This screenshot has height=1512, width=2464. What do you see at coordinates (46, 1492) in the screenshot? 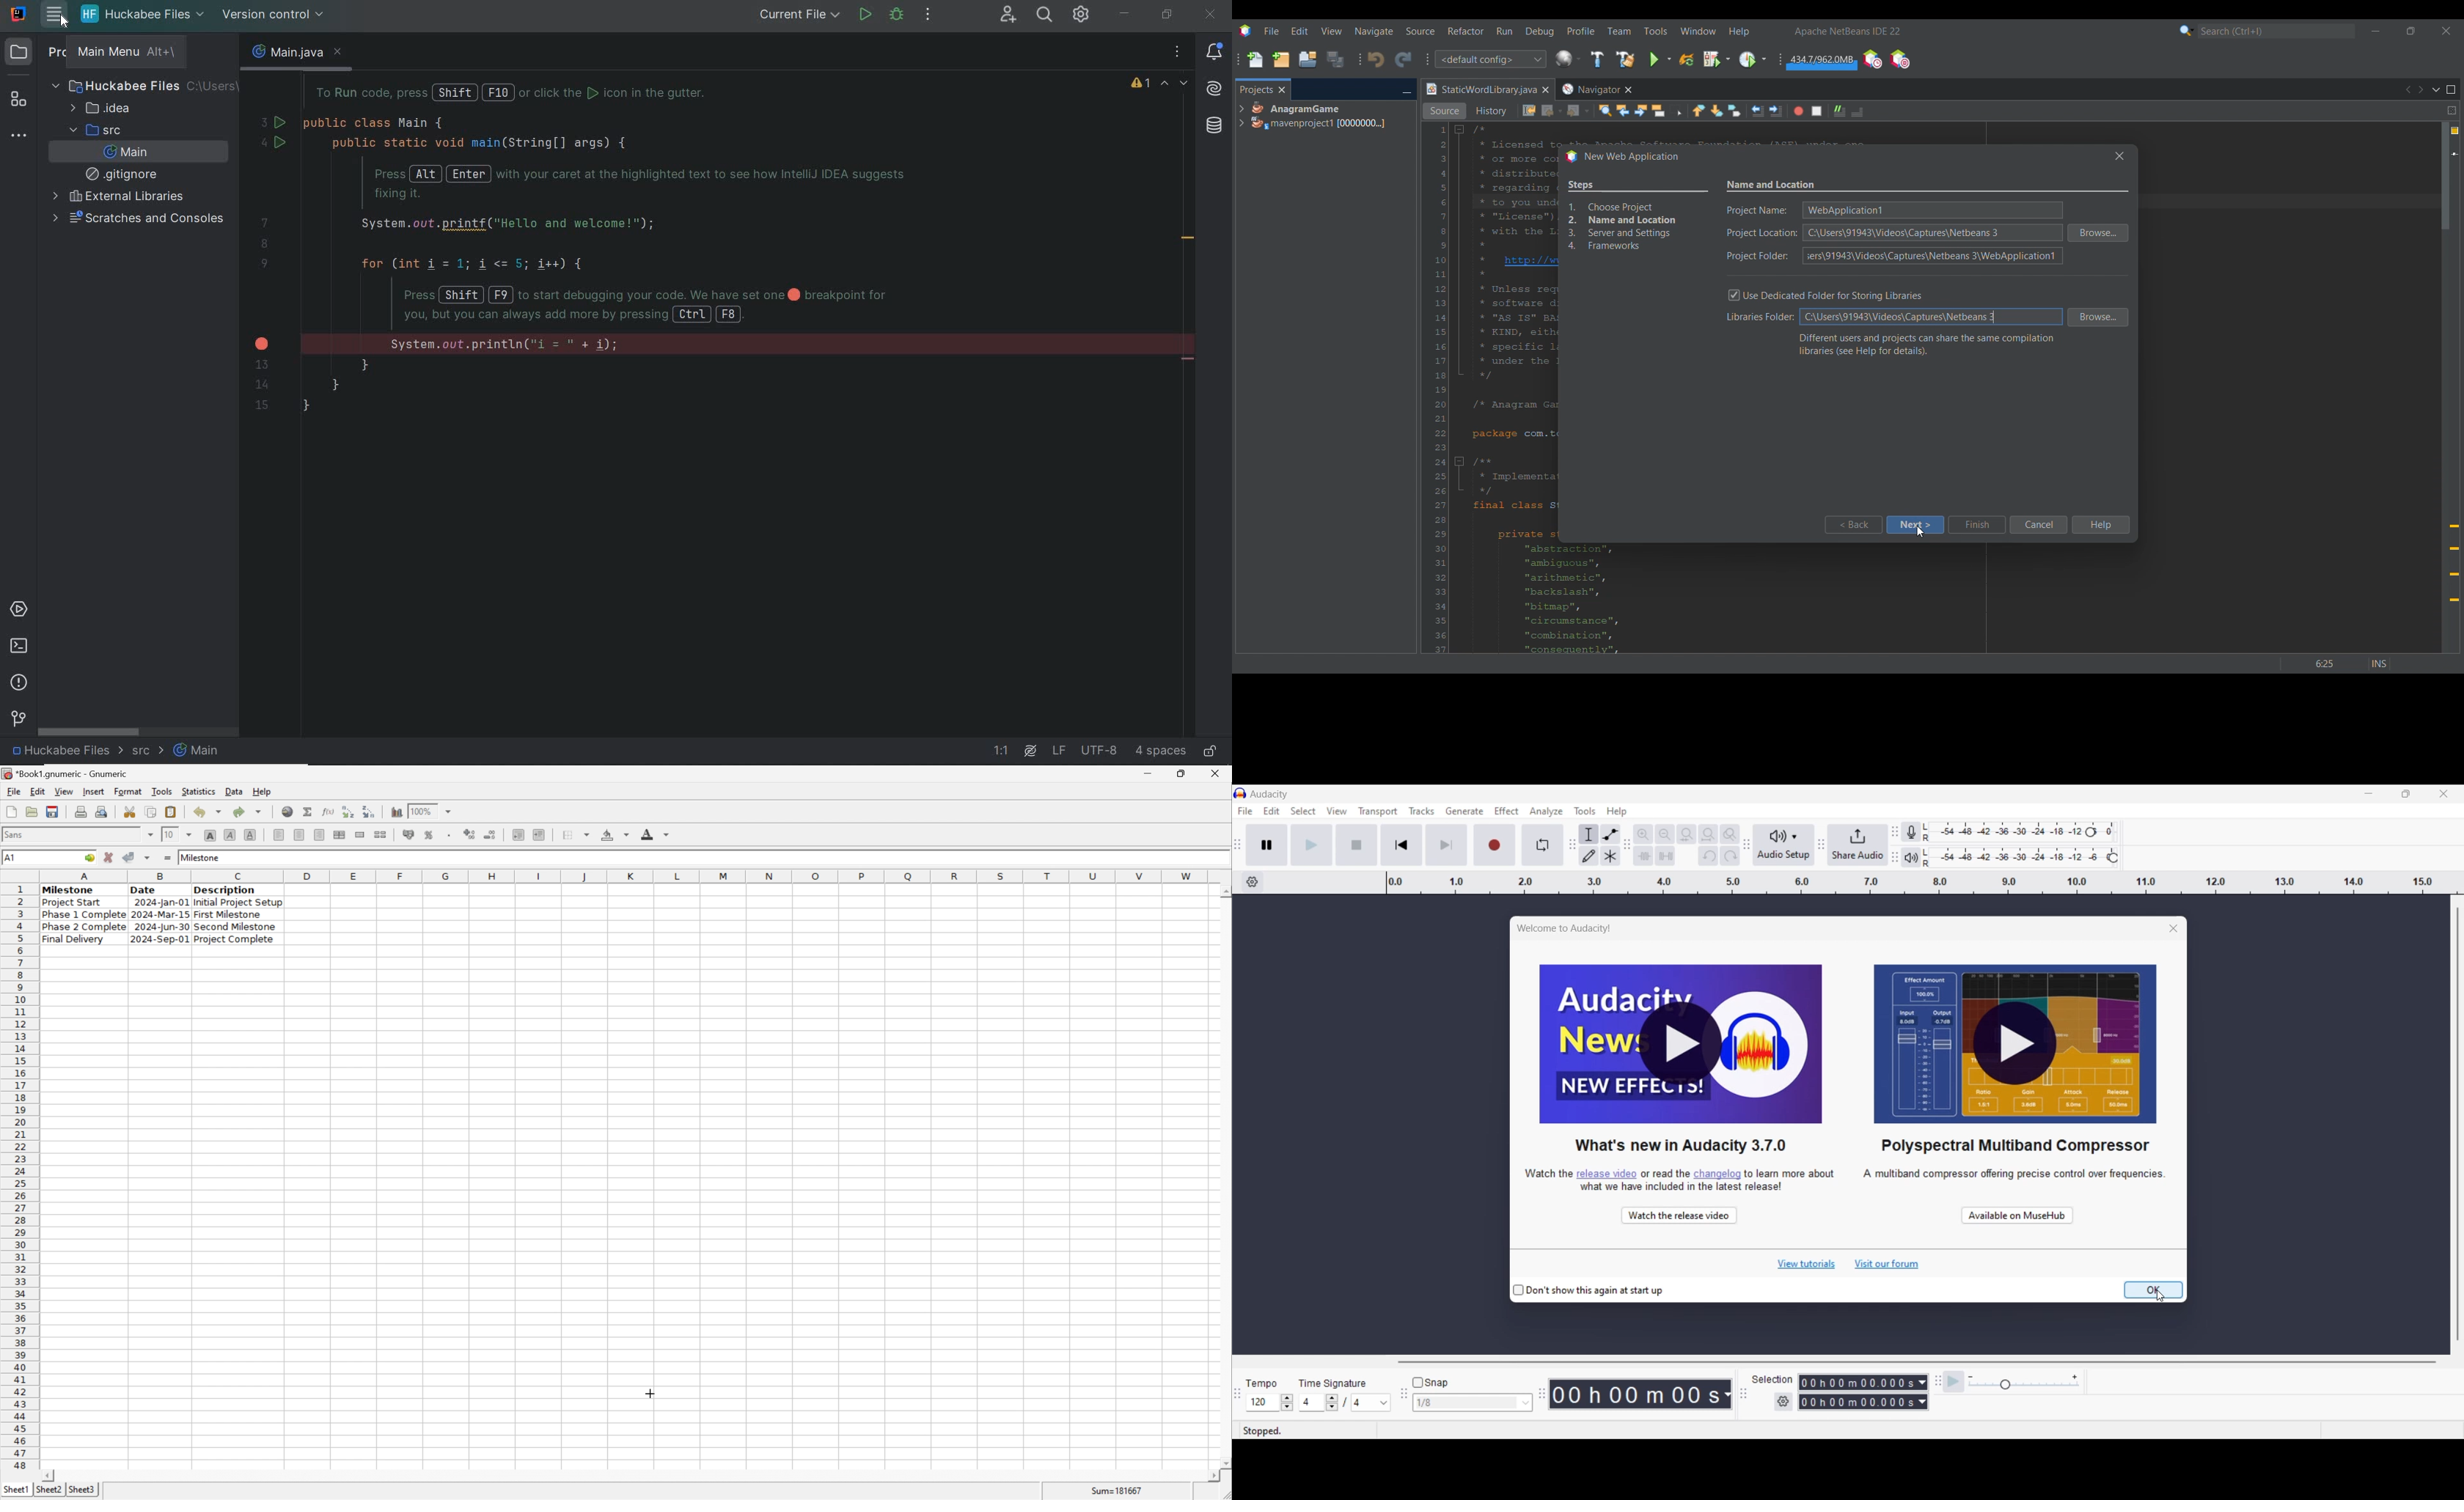
I see `sheet2` at bounding box center [46, 1492].